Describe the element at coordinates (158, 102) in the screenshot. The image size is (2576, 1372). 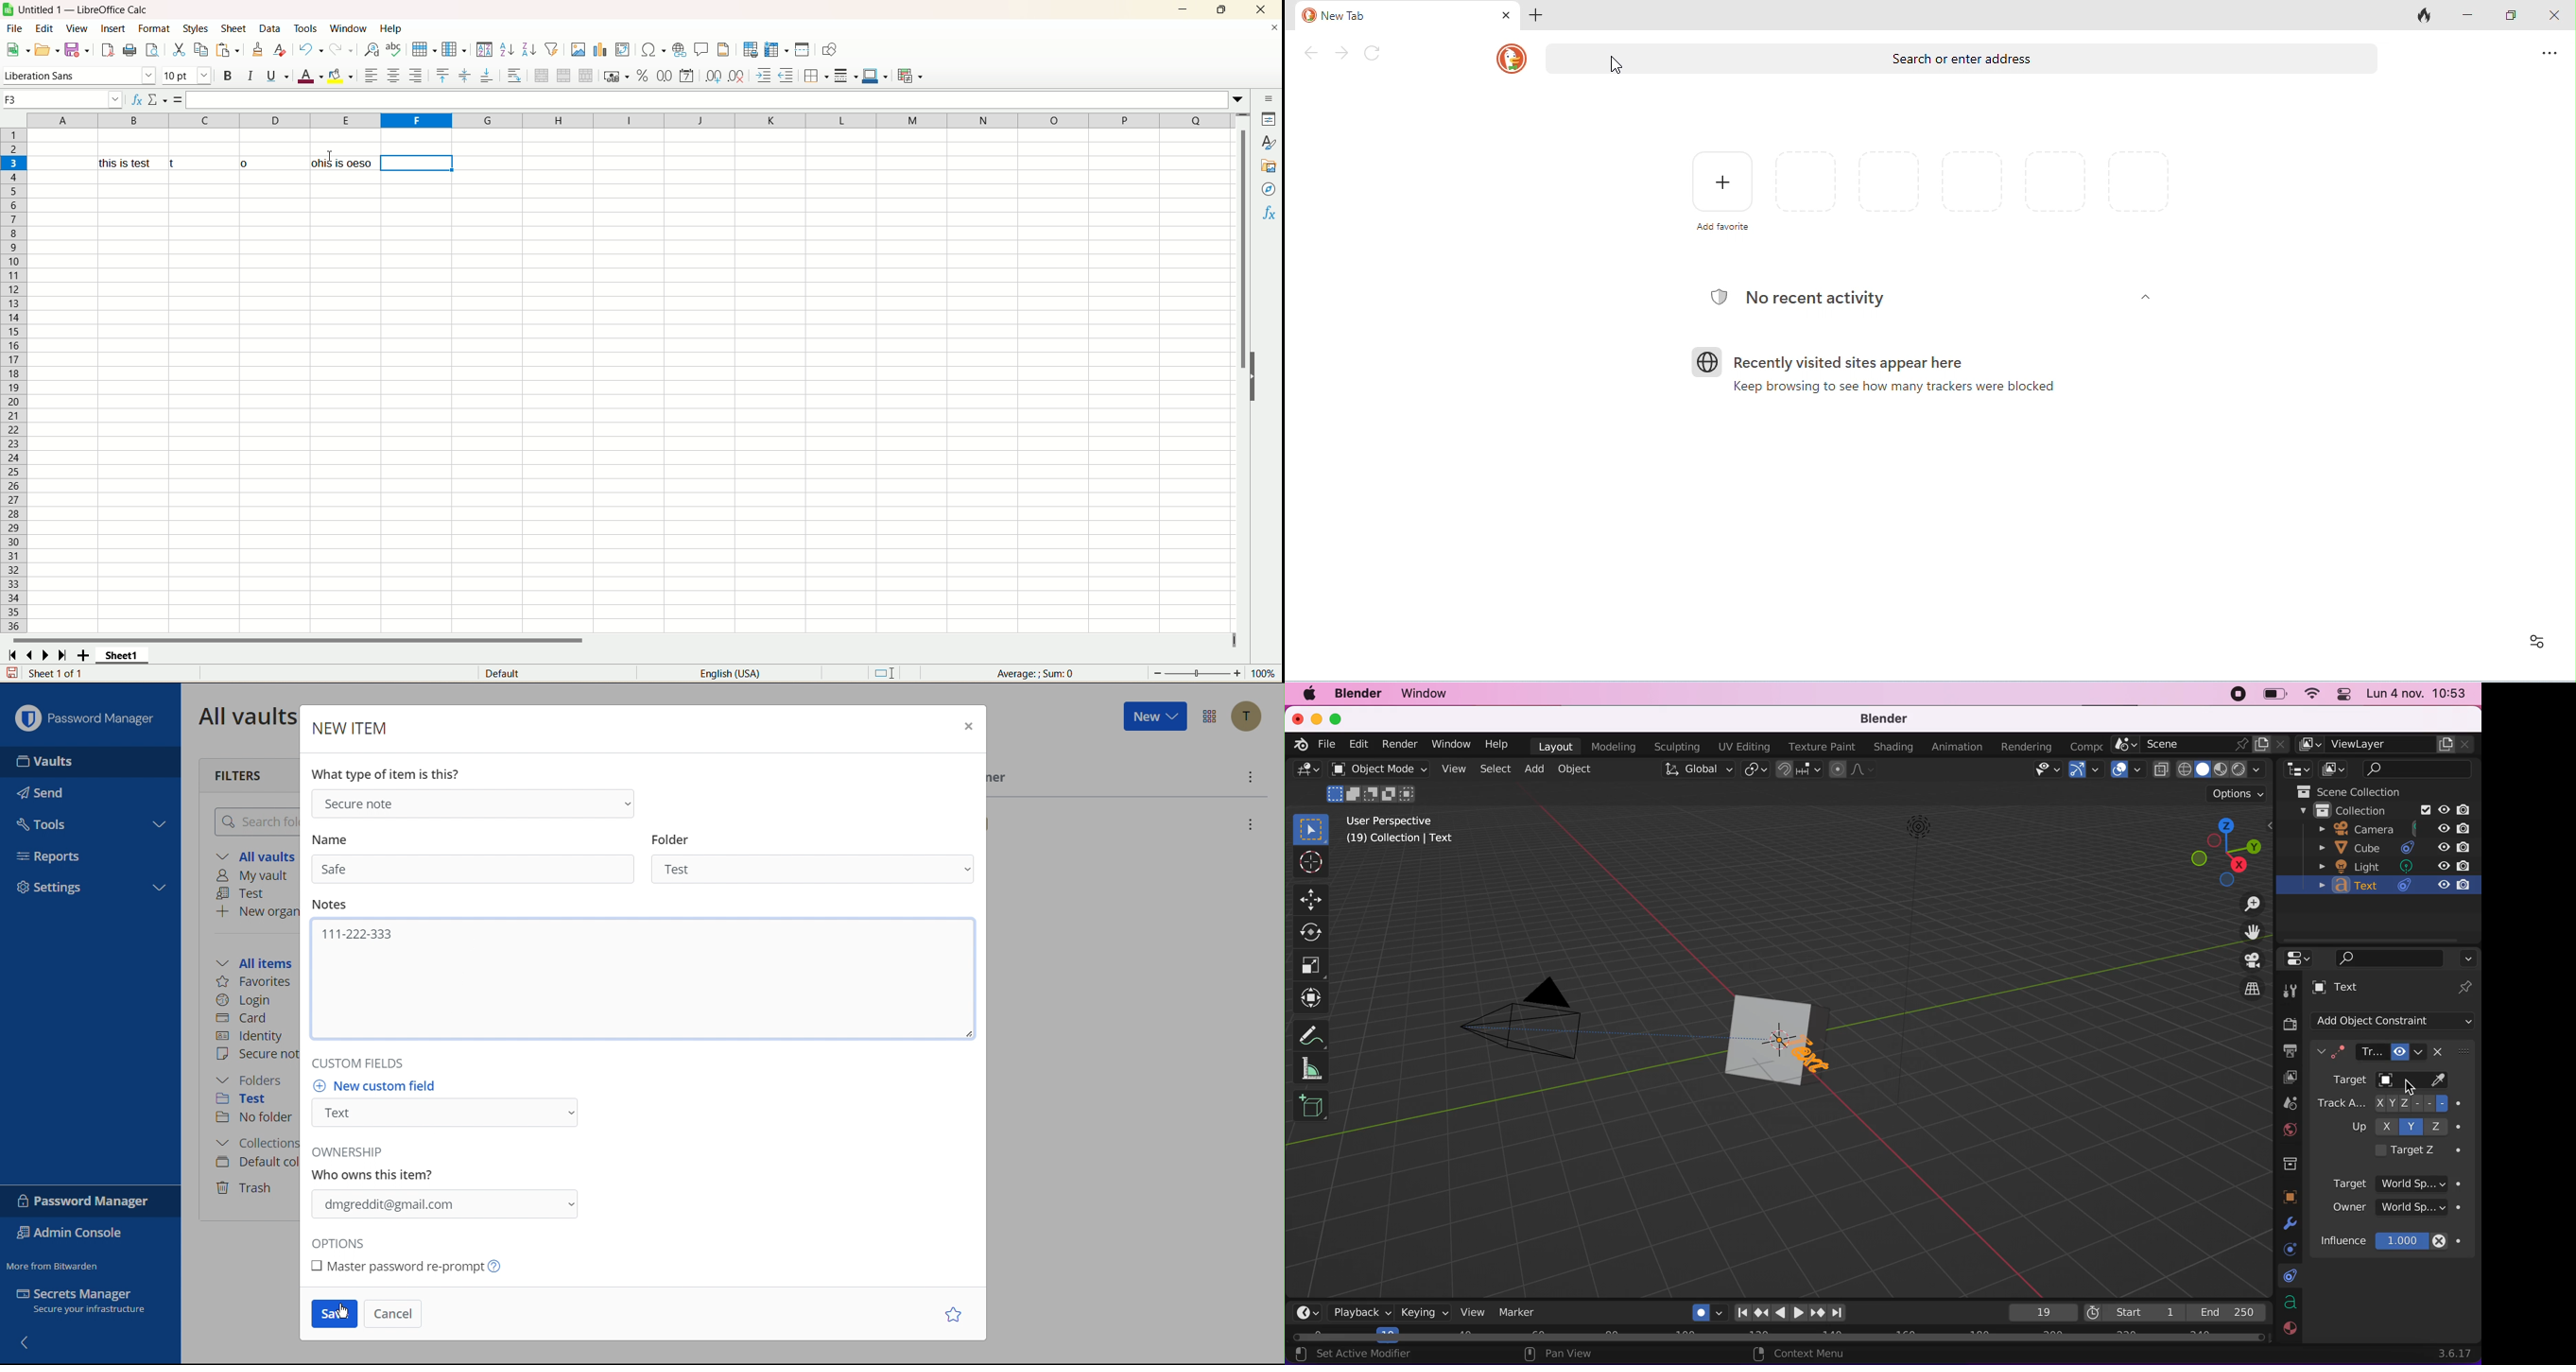
I see `select function` at that location.